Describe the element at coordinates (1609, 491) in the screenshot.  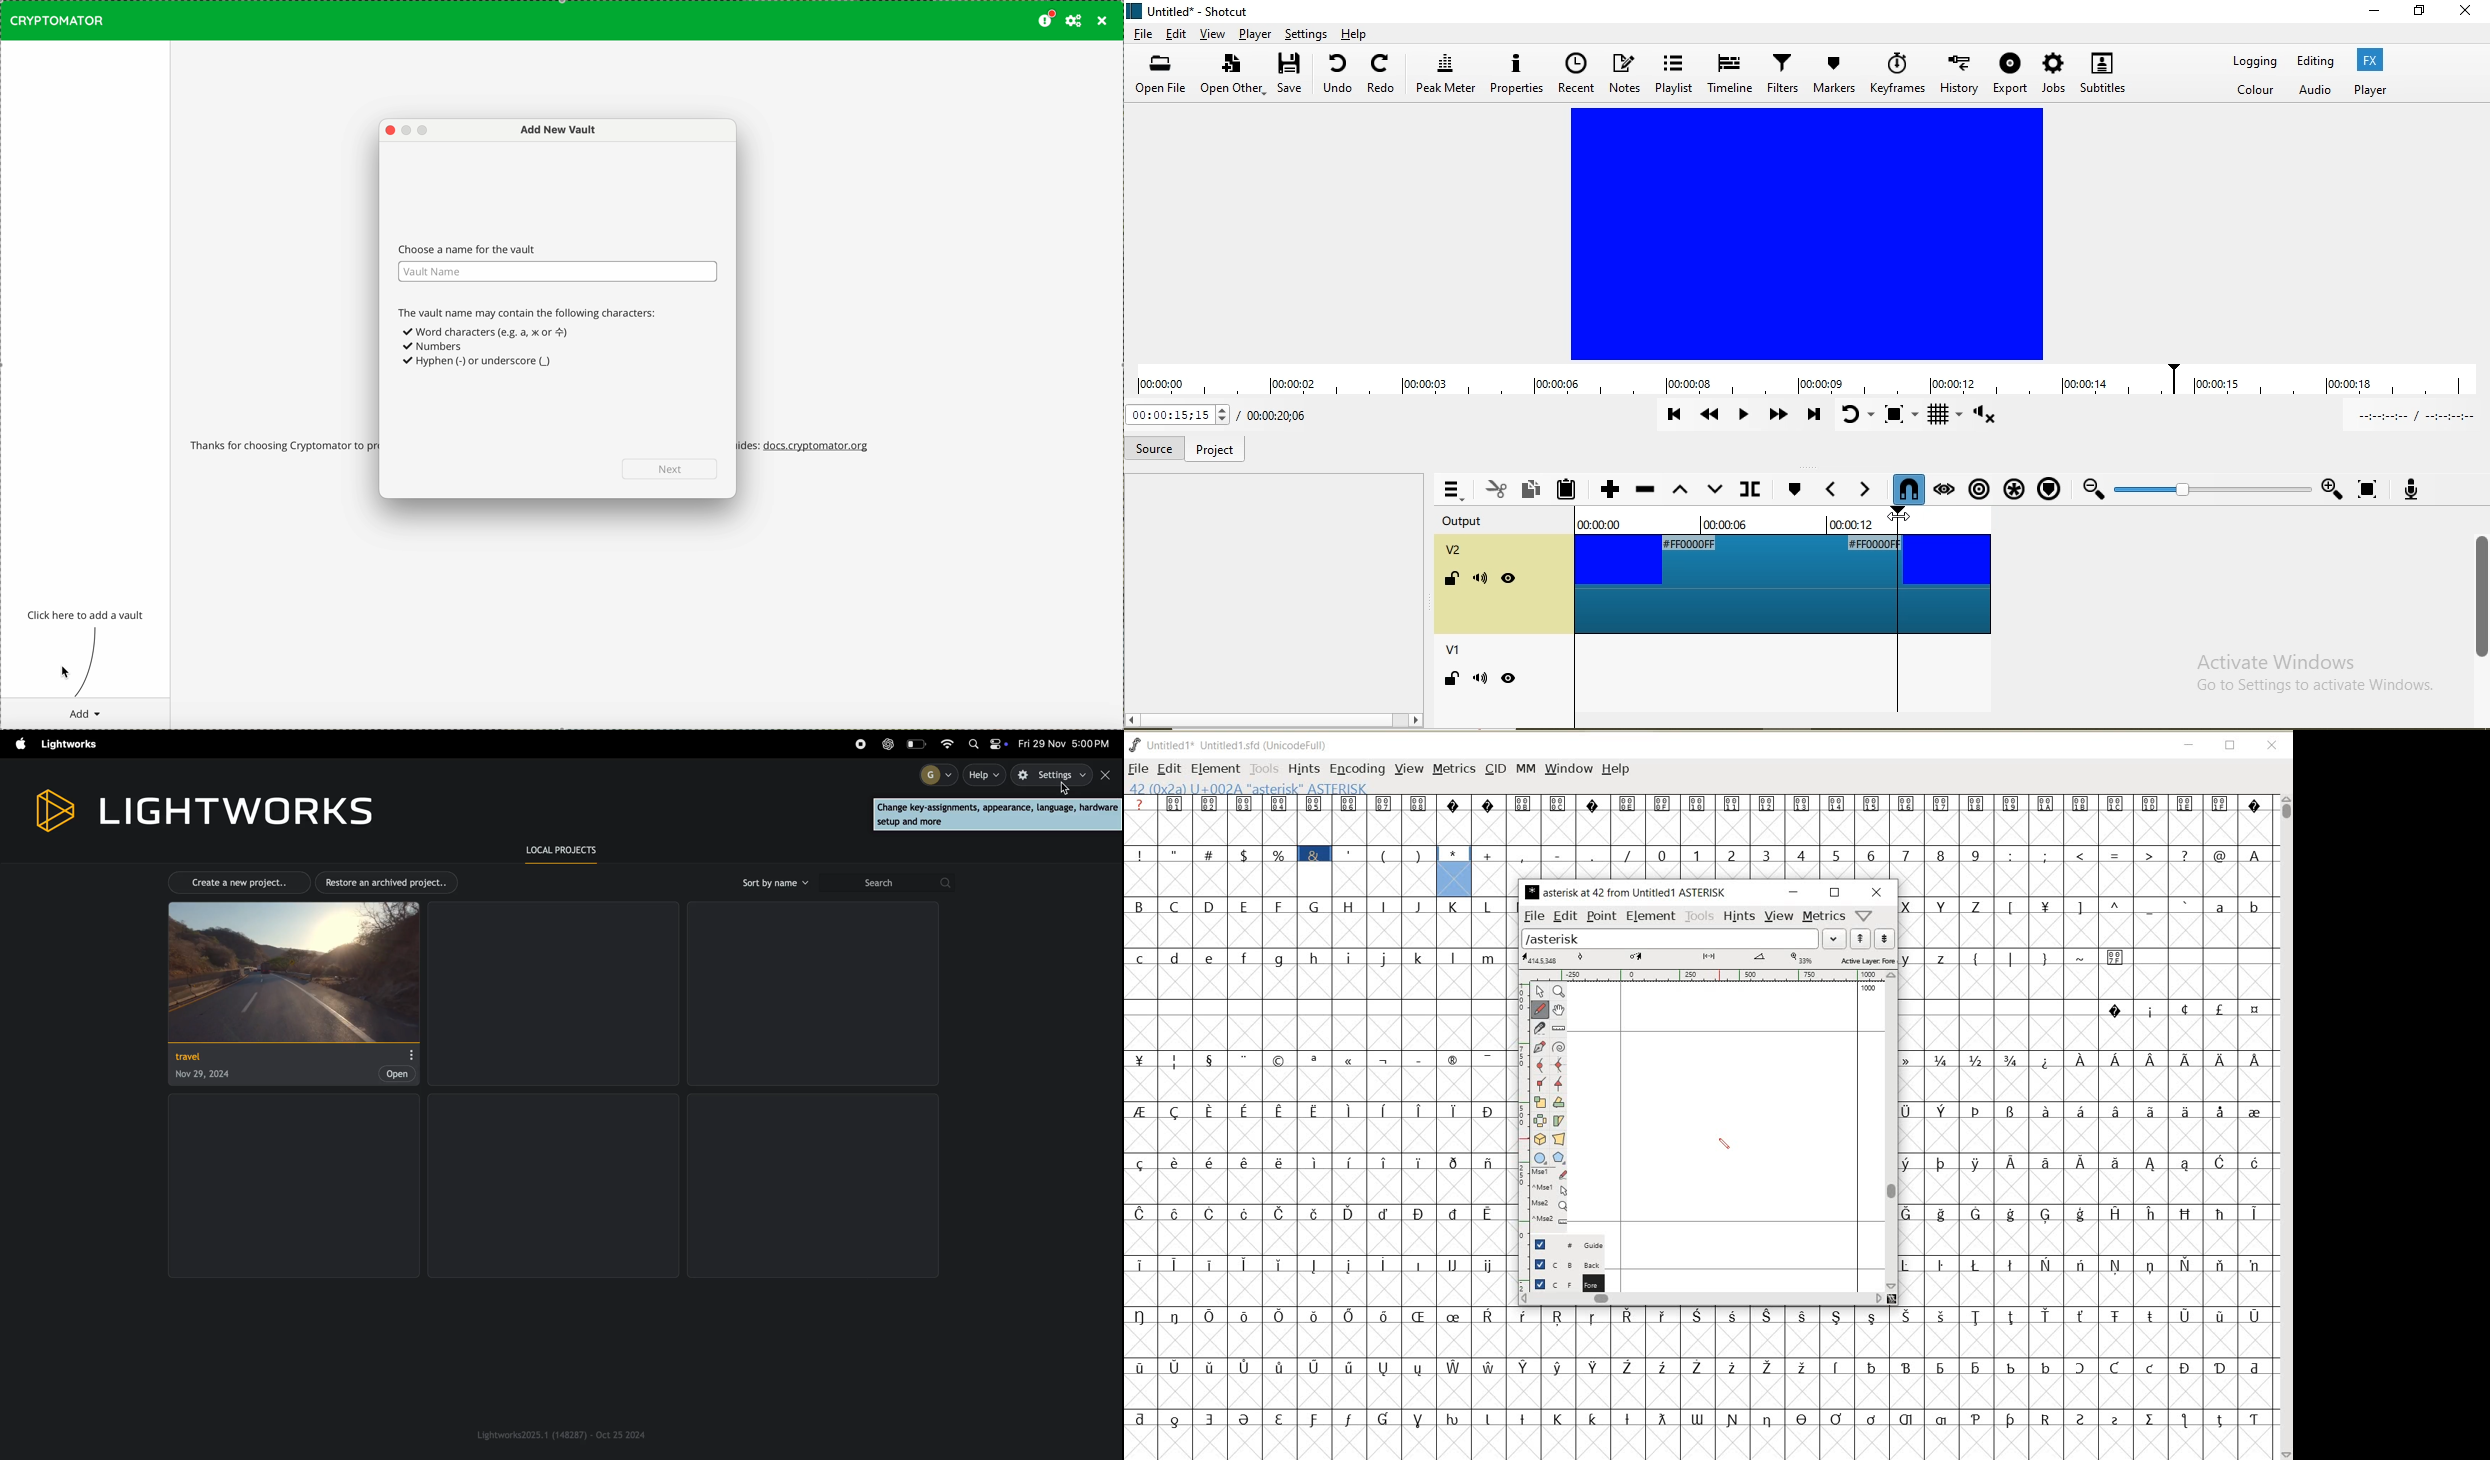
I see `Append` at that location.